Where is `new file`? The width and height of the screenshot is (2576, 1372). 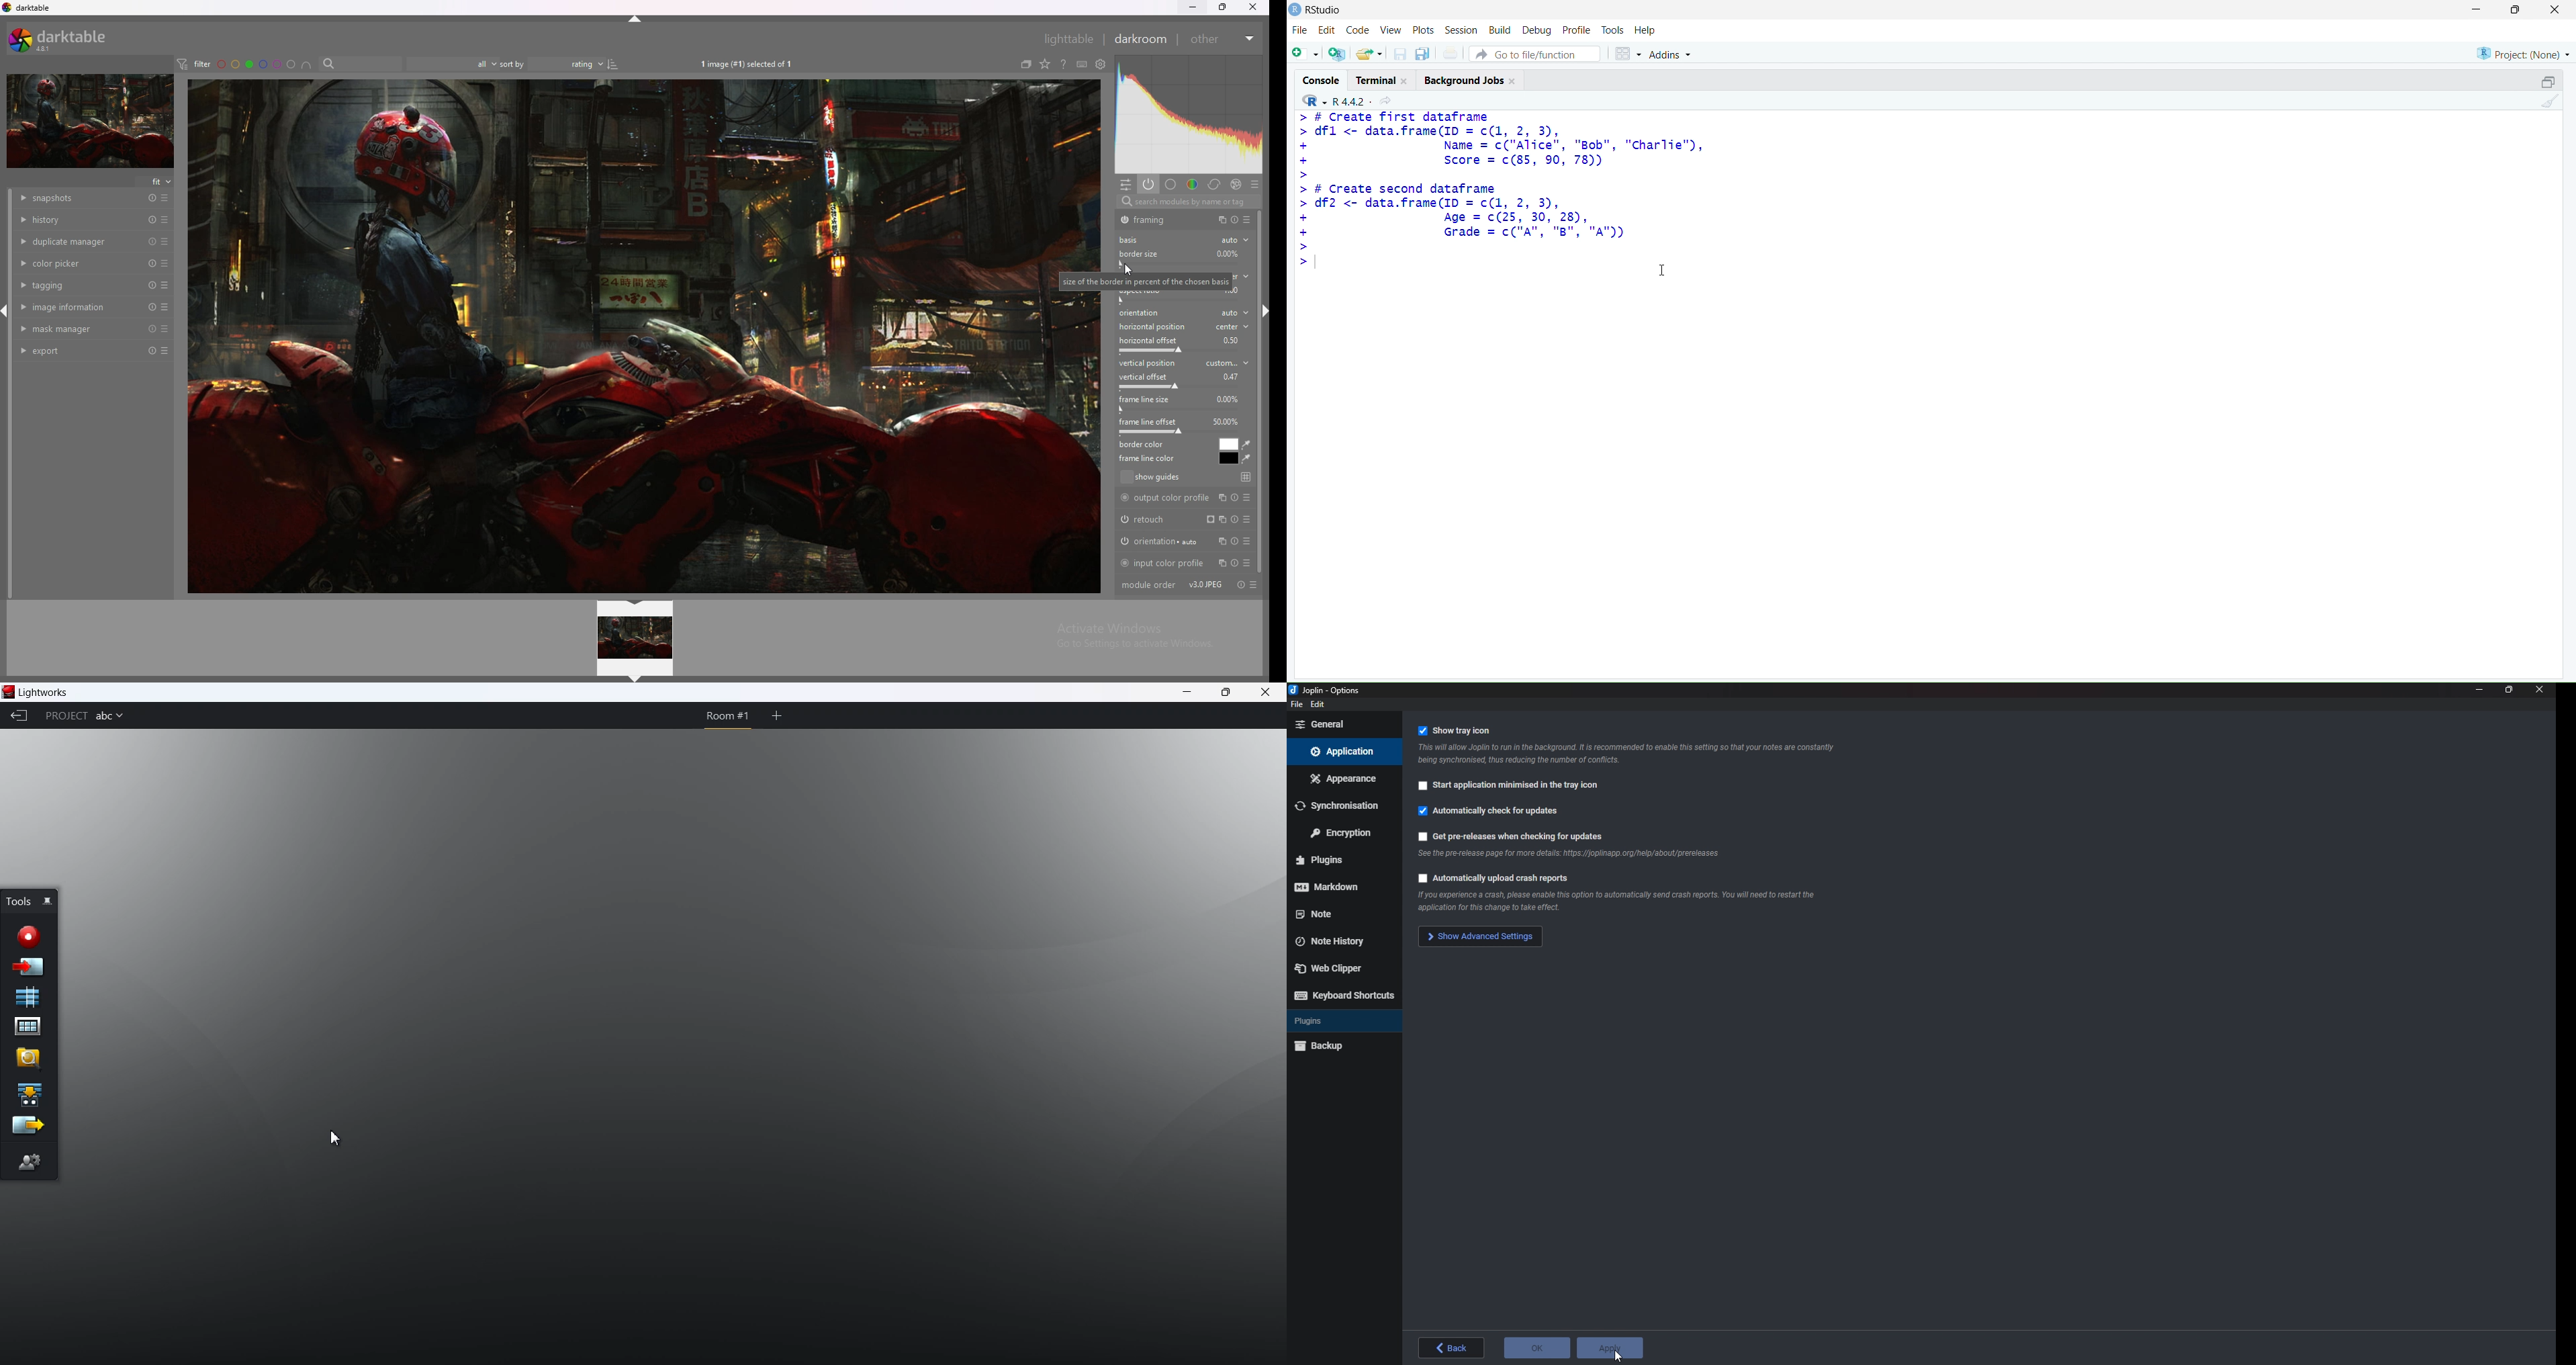 new file is located at coordinates (1303, 52).